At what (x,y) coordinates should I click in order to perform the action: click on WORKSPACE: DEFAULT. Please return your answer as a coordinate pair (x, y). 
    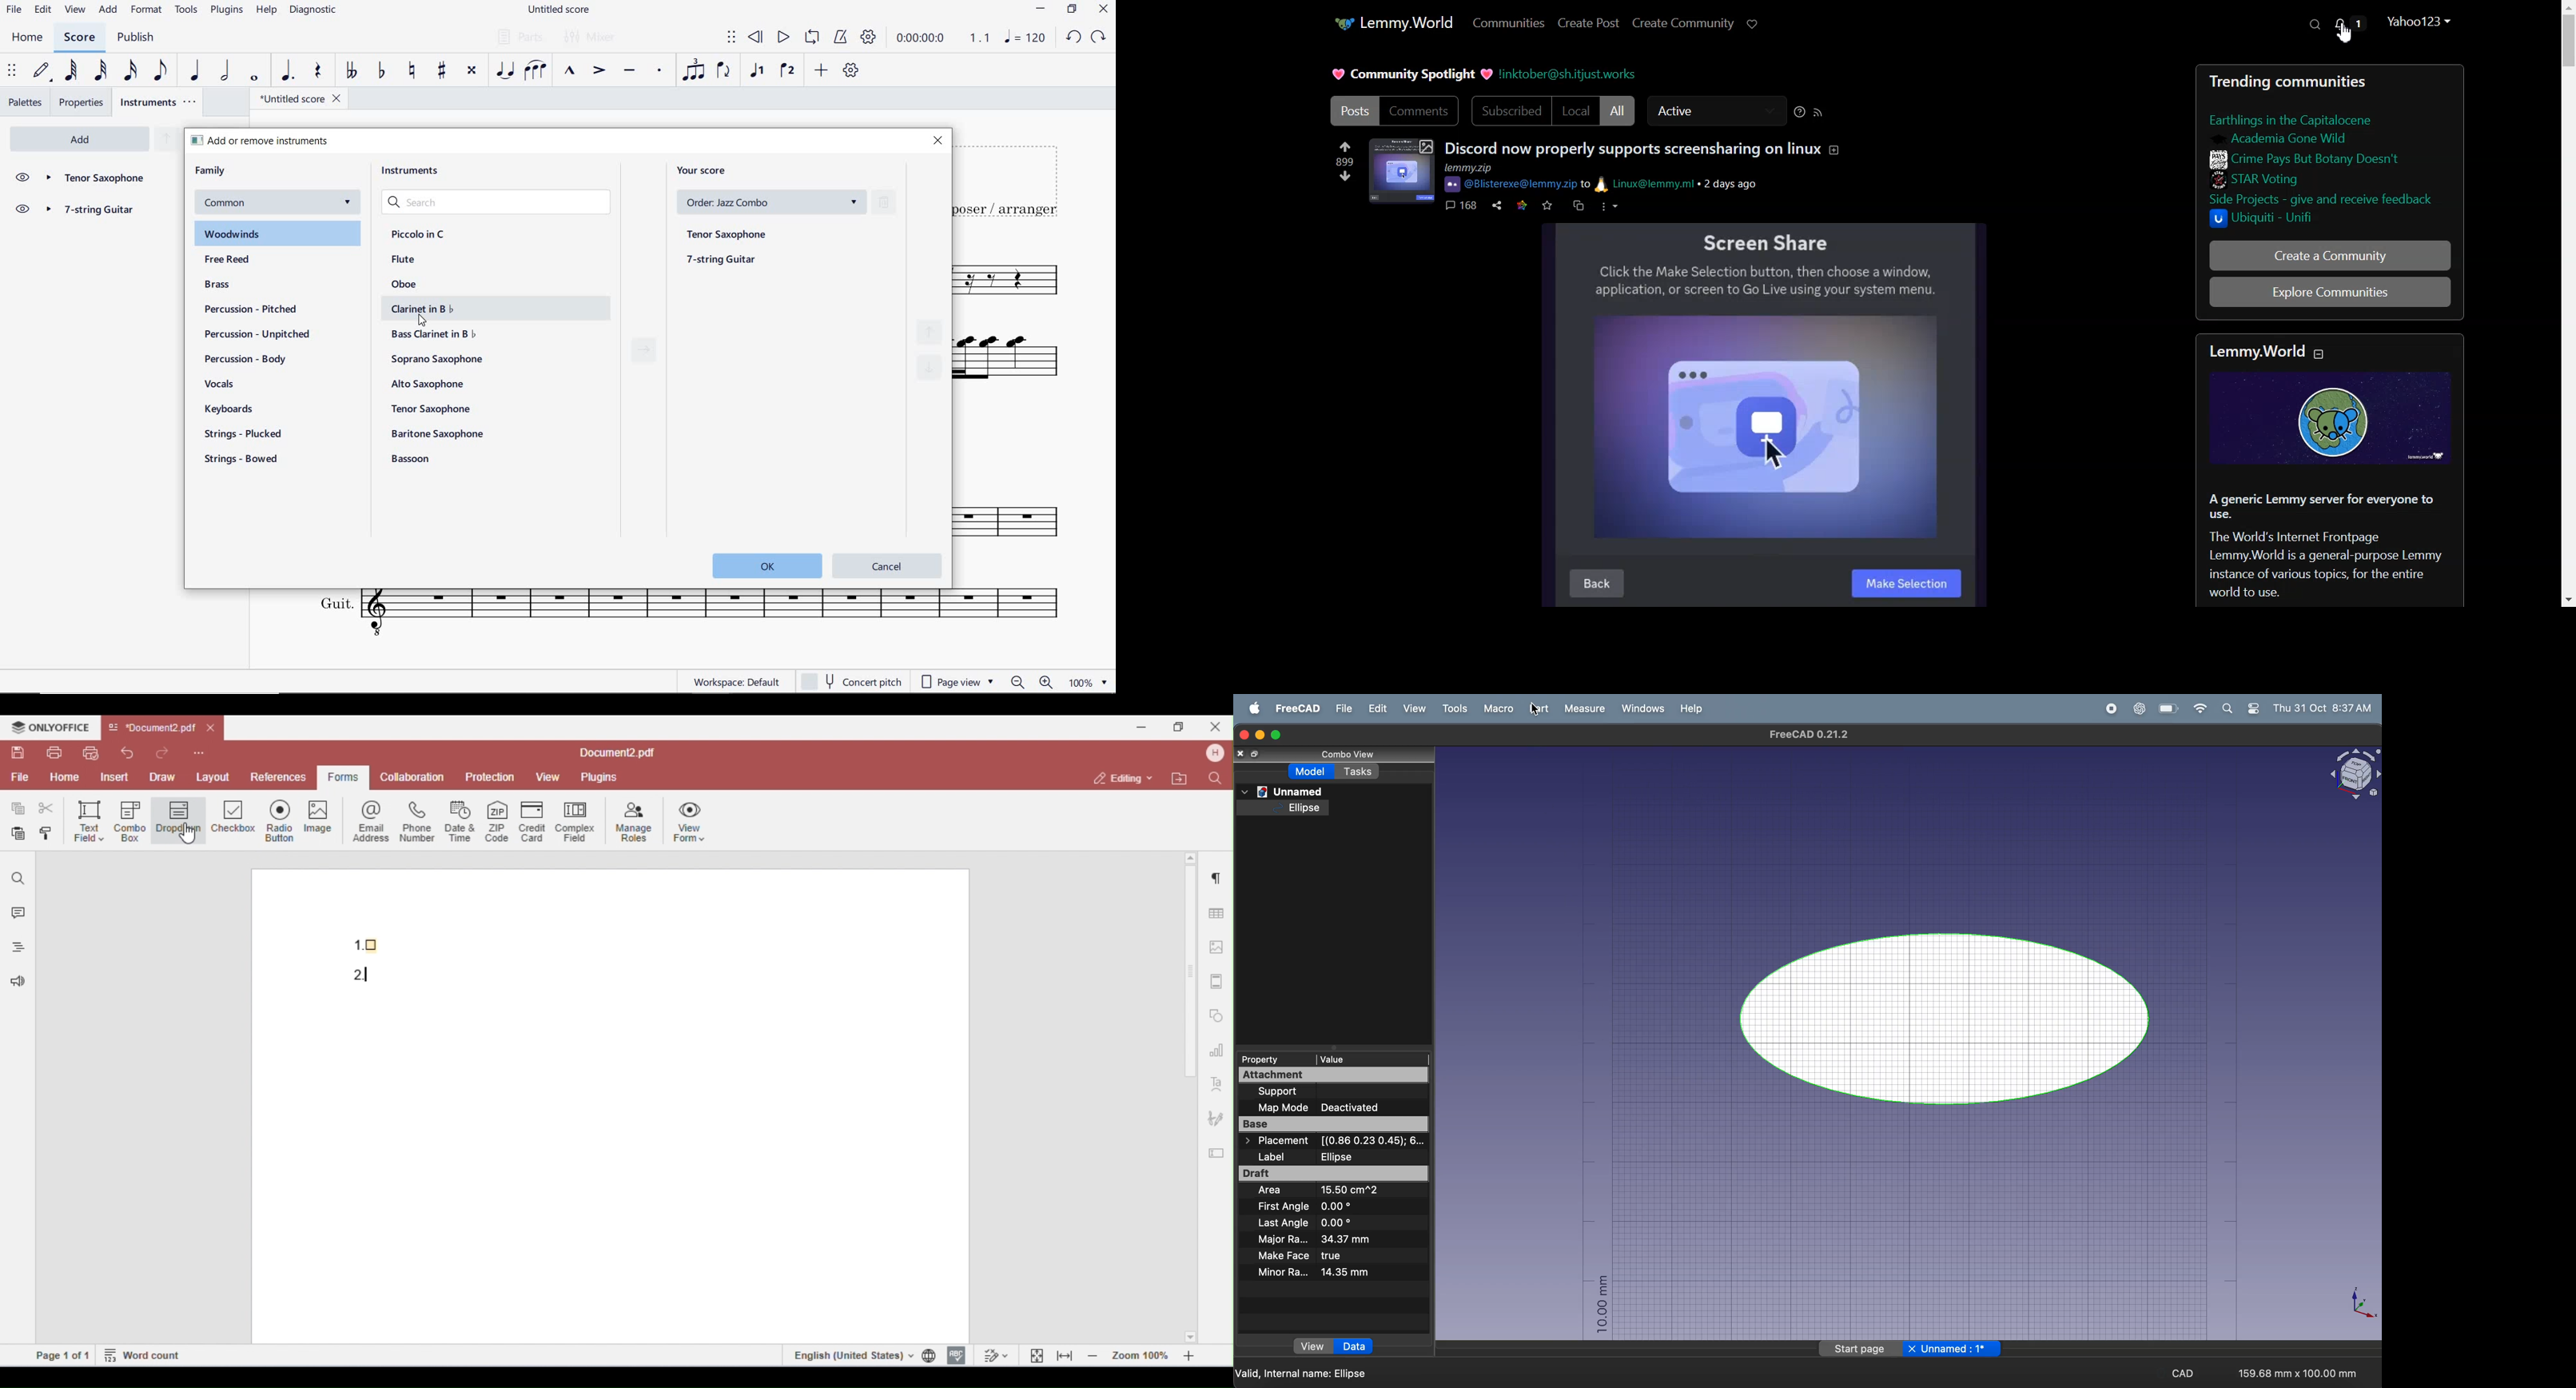
    Looking at the image, I should click on (736, 680).